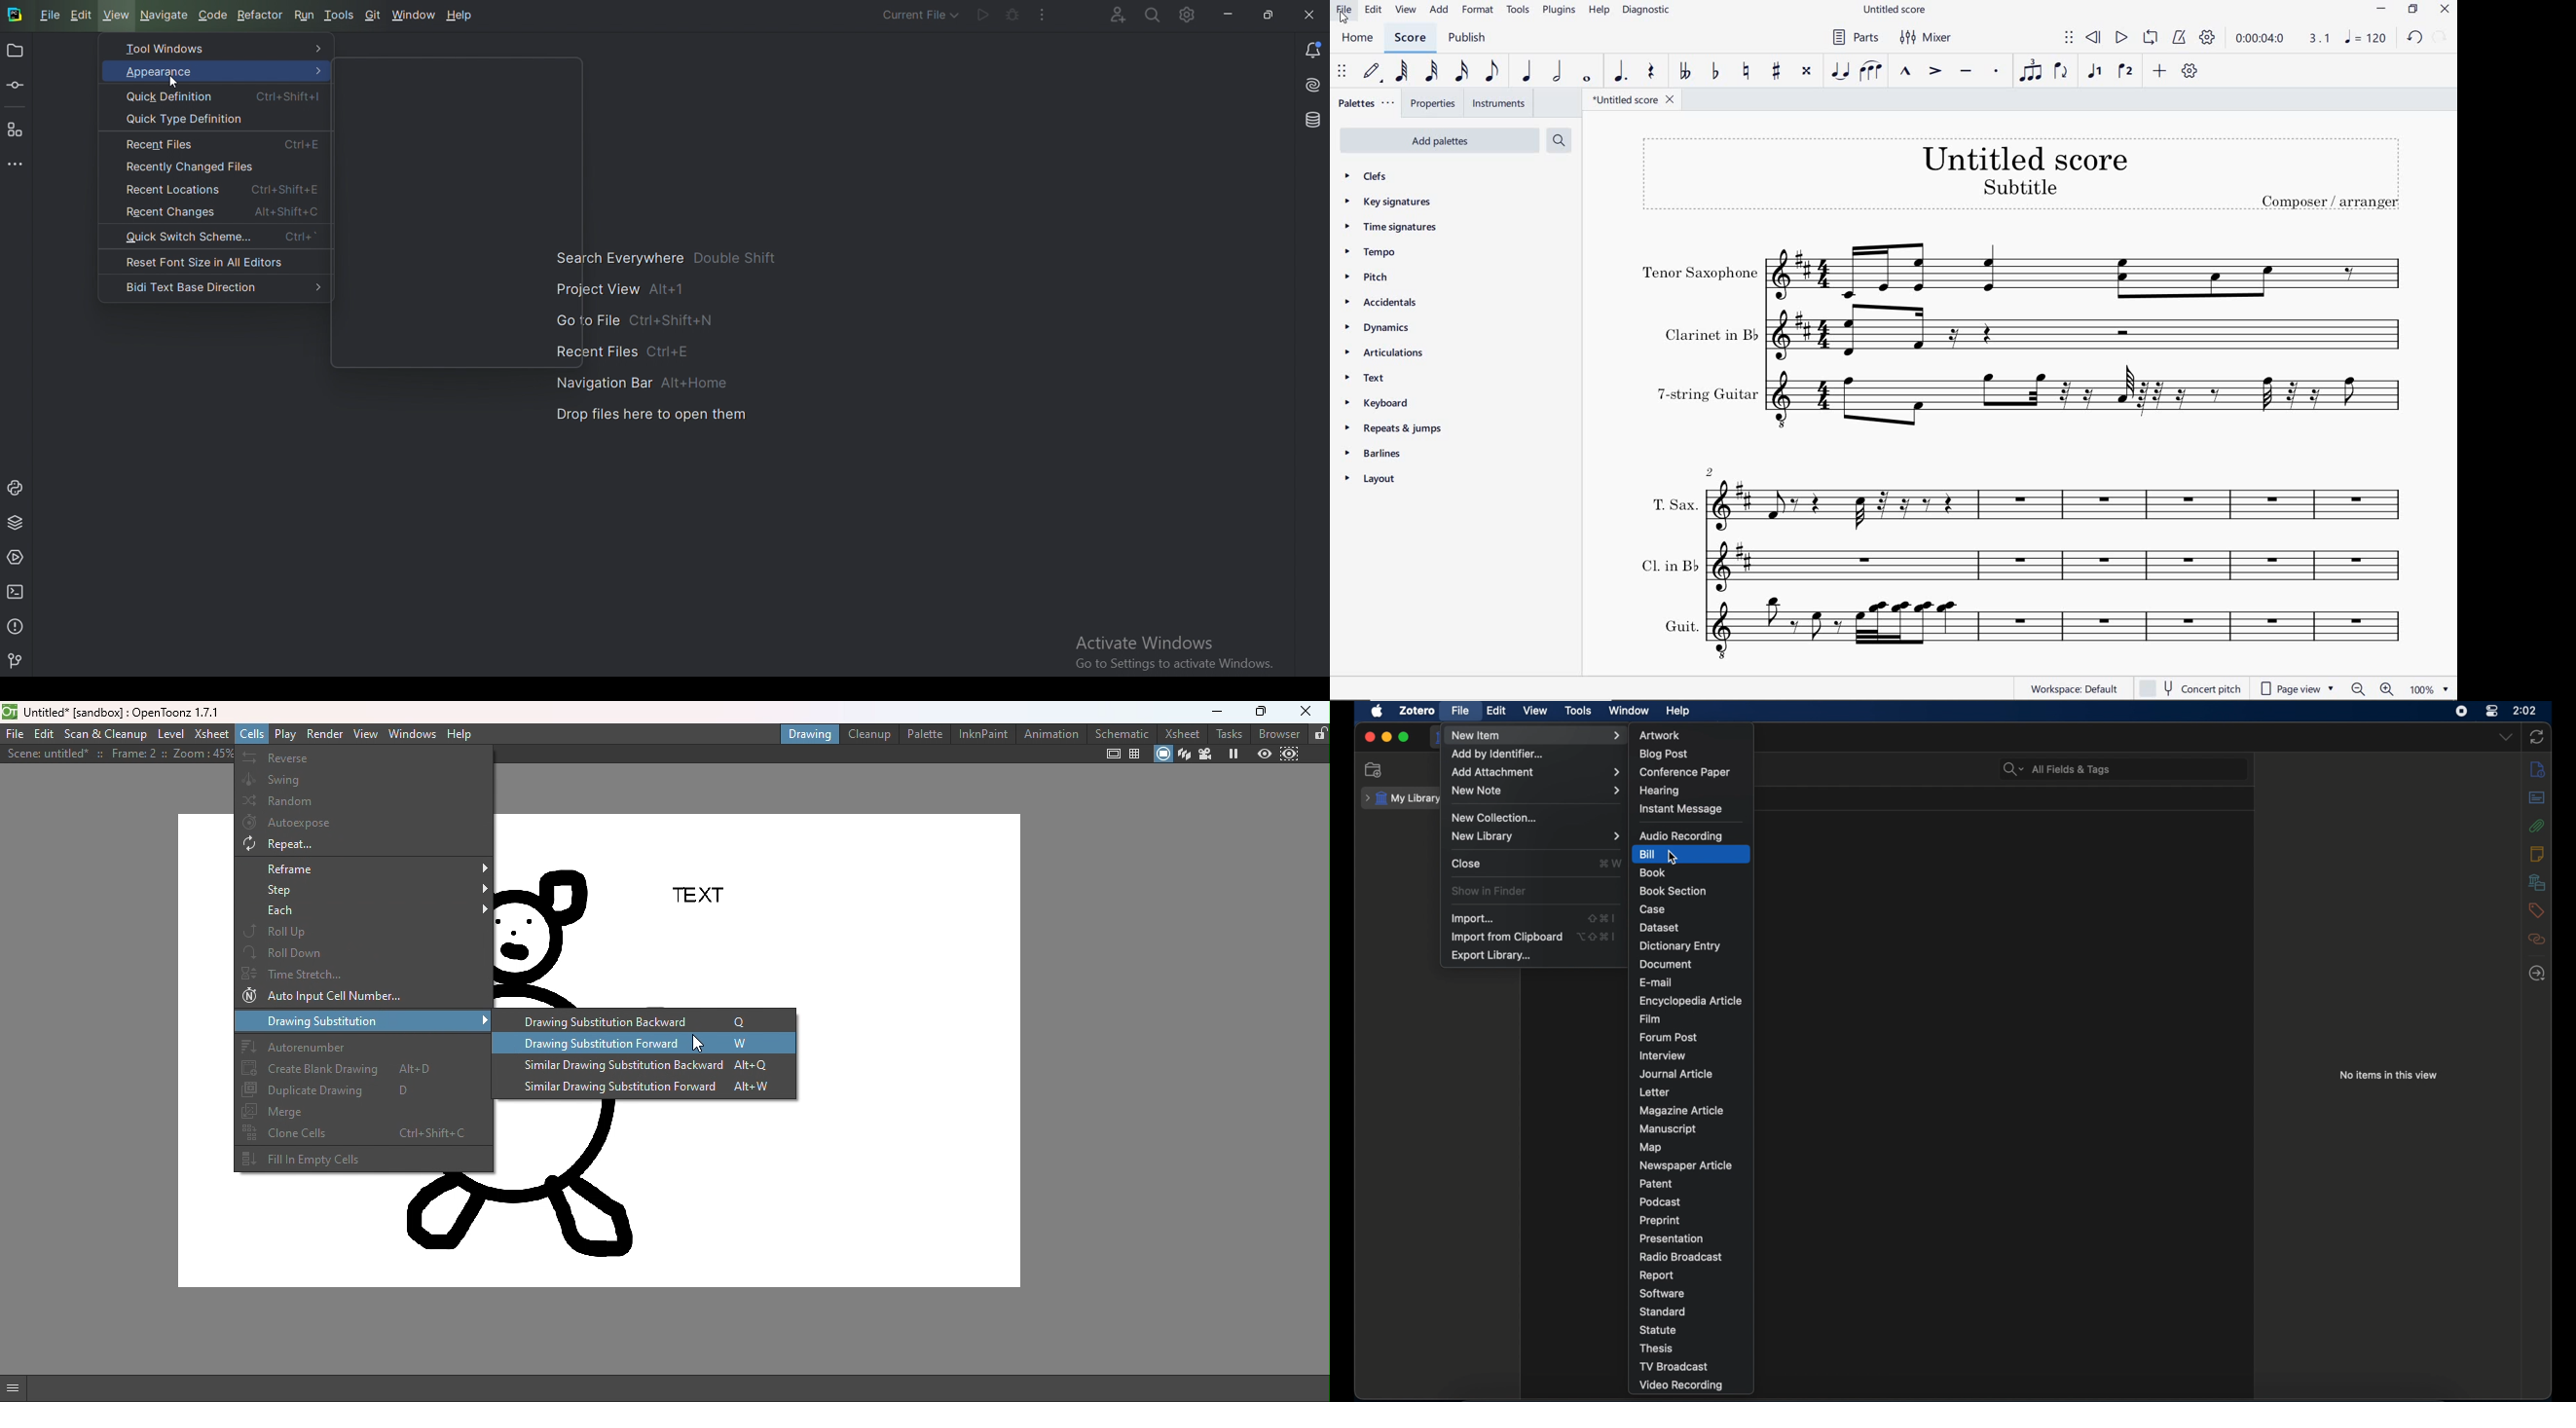 The width and height of the screenshot is (2576, 1428). Describe the element at coordinates (2525, 709) in the screenshot. I see `2.02` at that location.